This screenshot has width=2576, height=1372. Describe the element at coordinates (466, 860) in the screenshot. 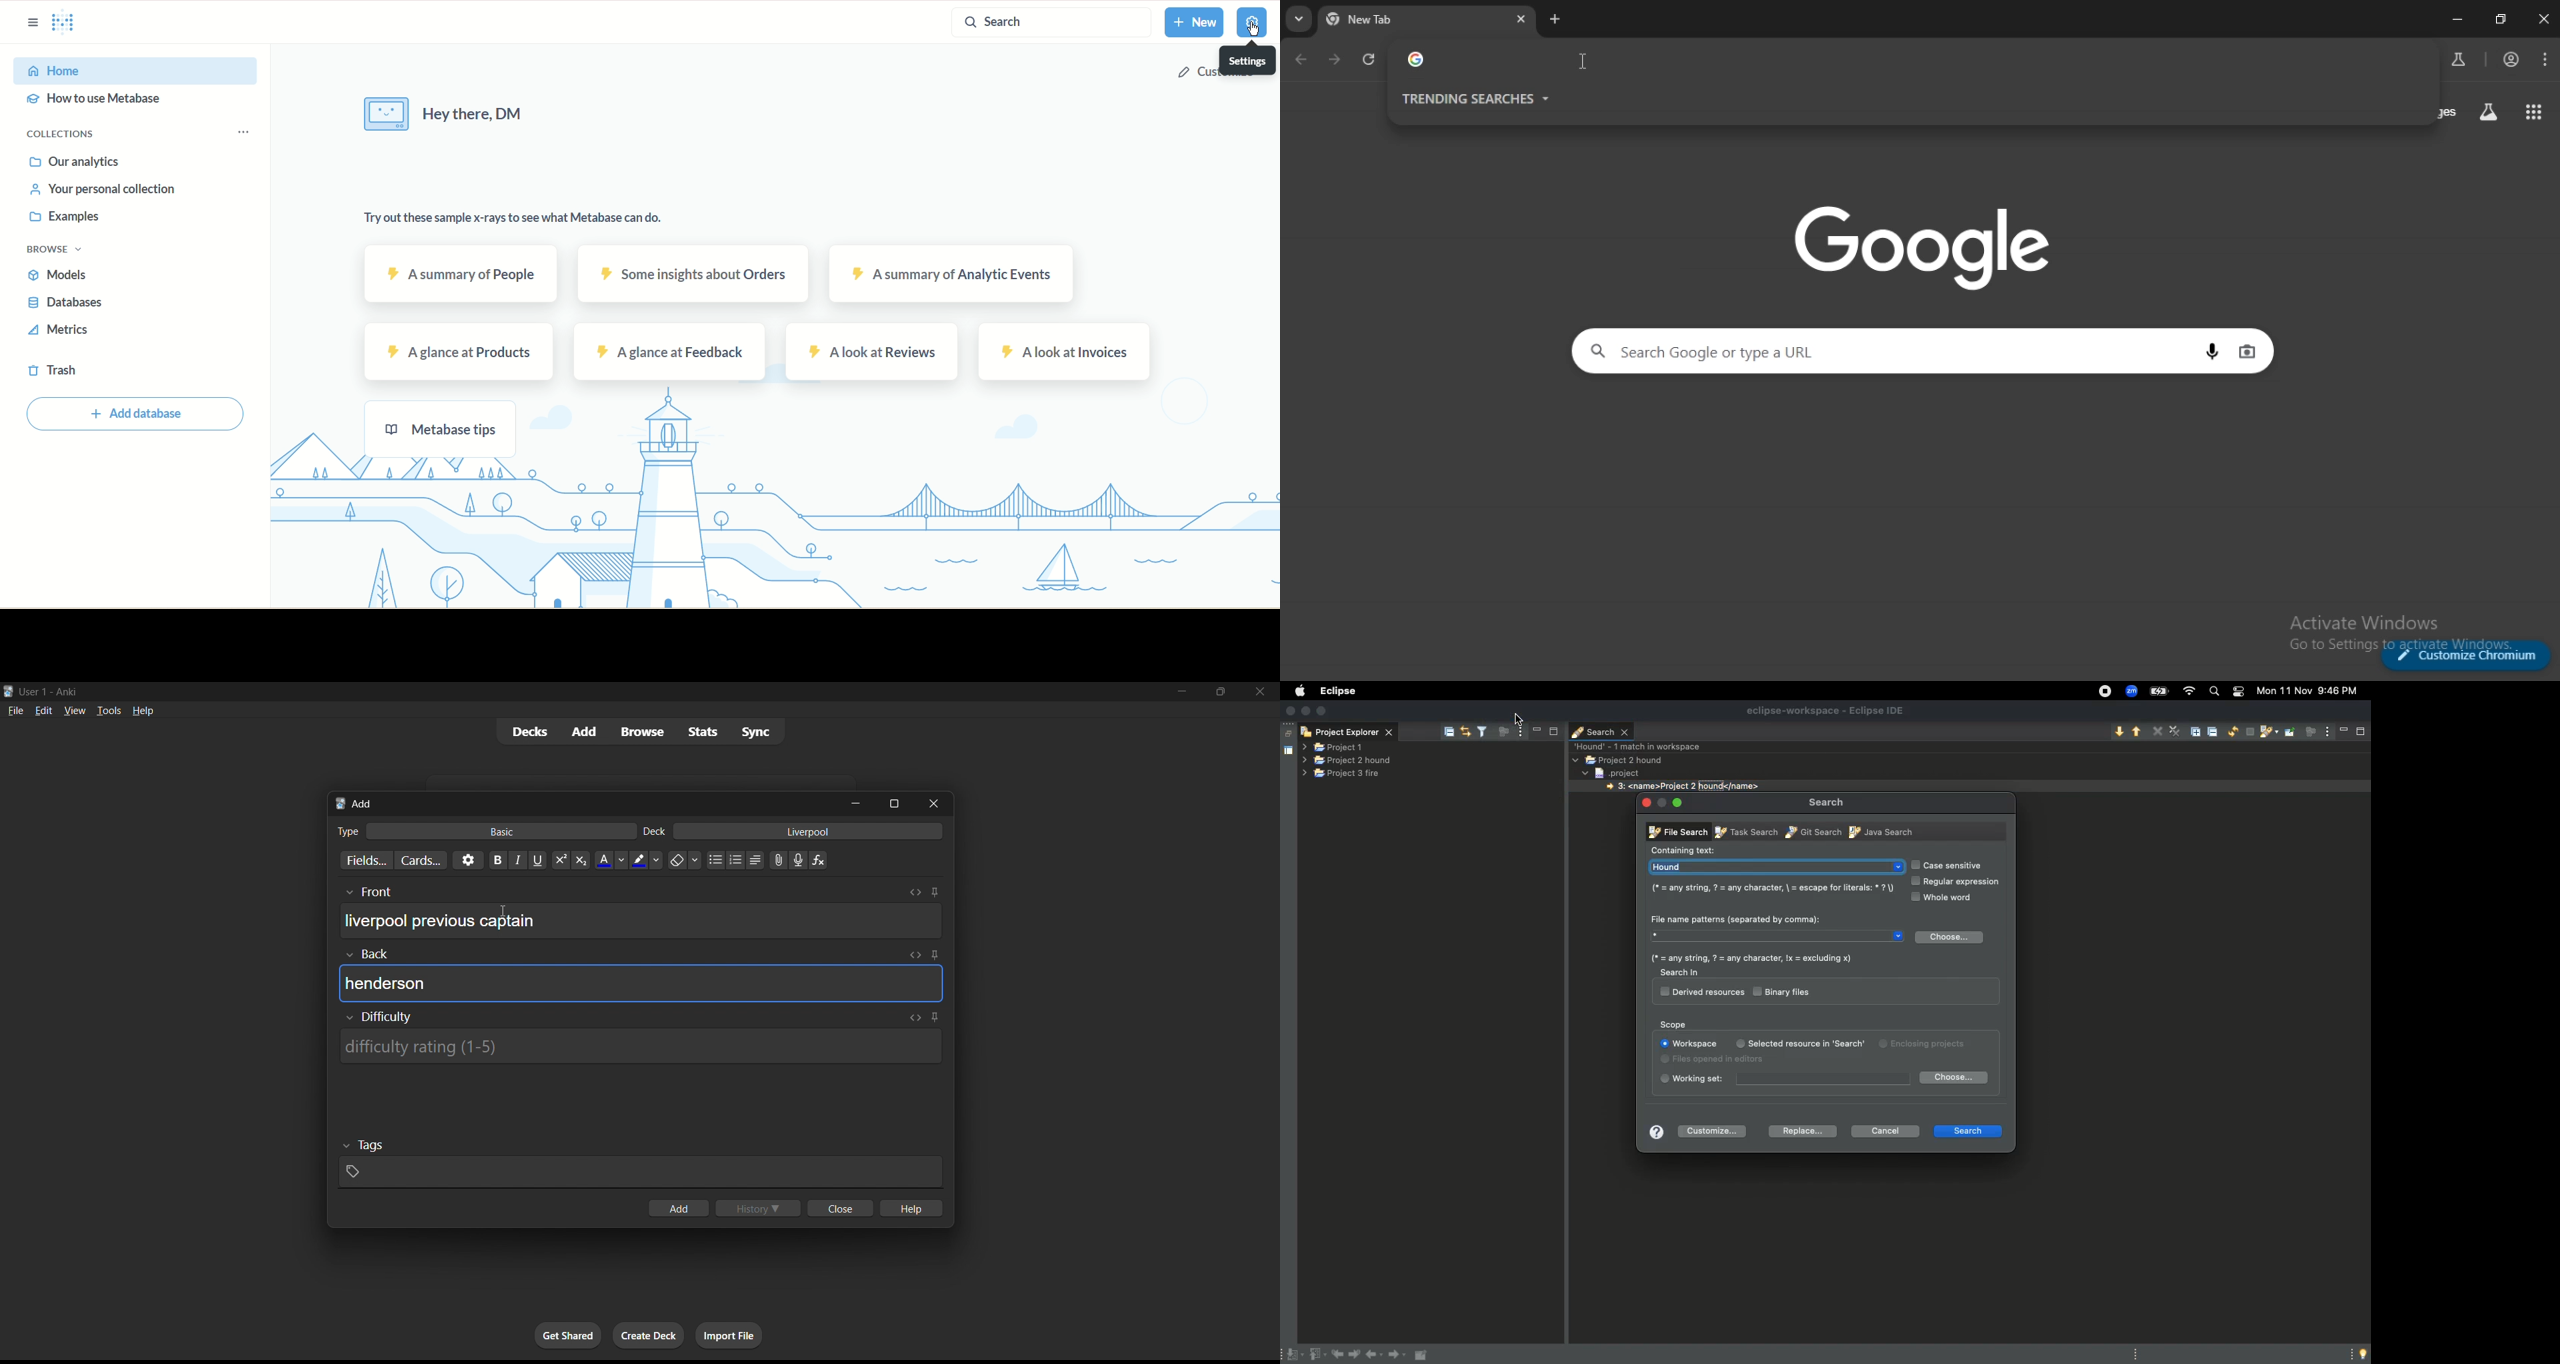

I see `options` at that location.